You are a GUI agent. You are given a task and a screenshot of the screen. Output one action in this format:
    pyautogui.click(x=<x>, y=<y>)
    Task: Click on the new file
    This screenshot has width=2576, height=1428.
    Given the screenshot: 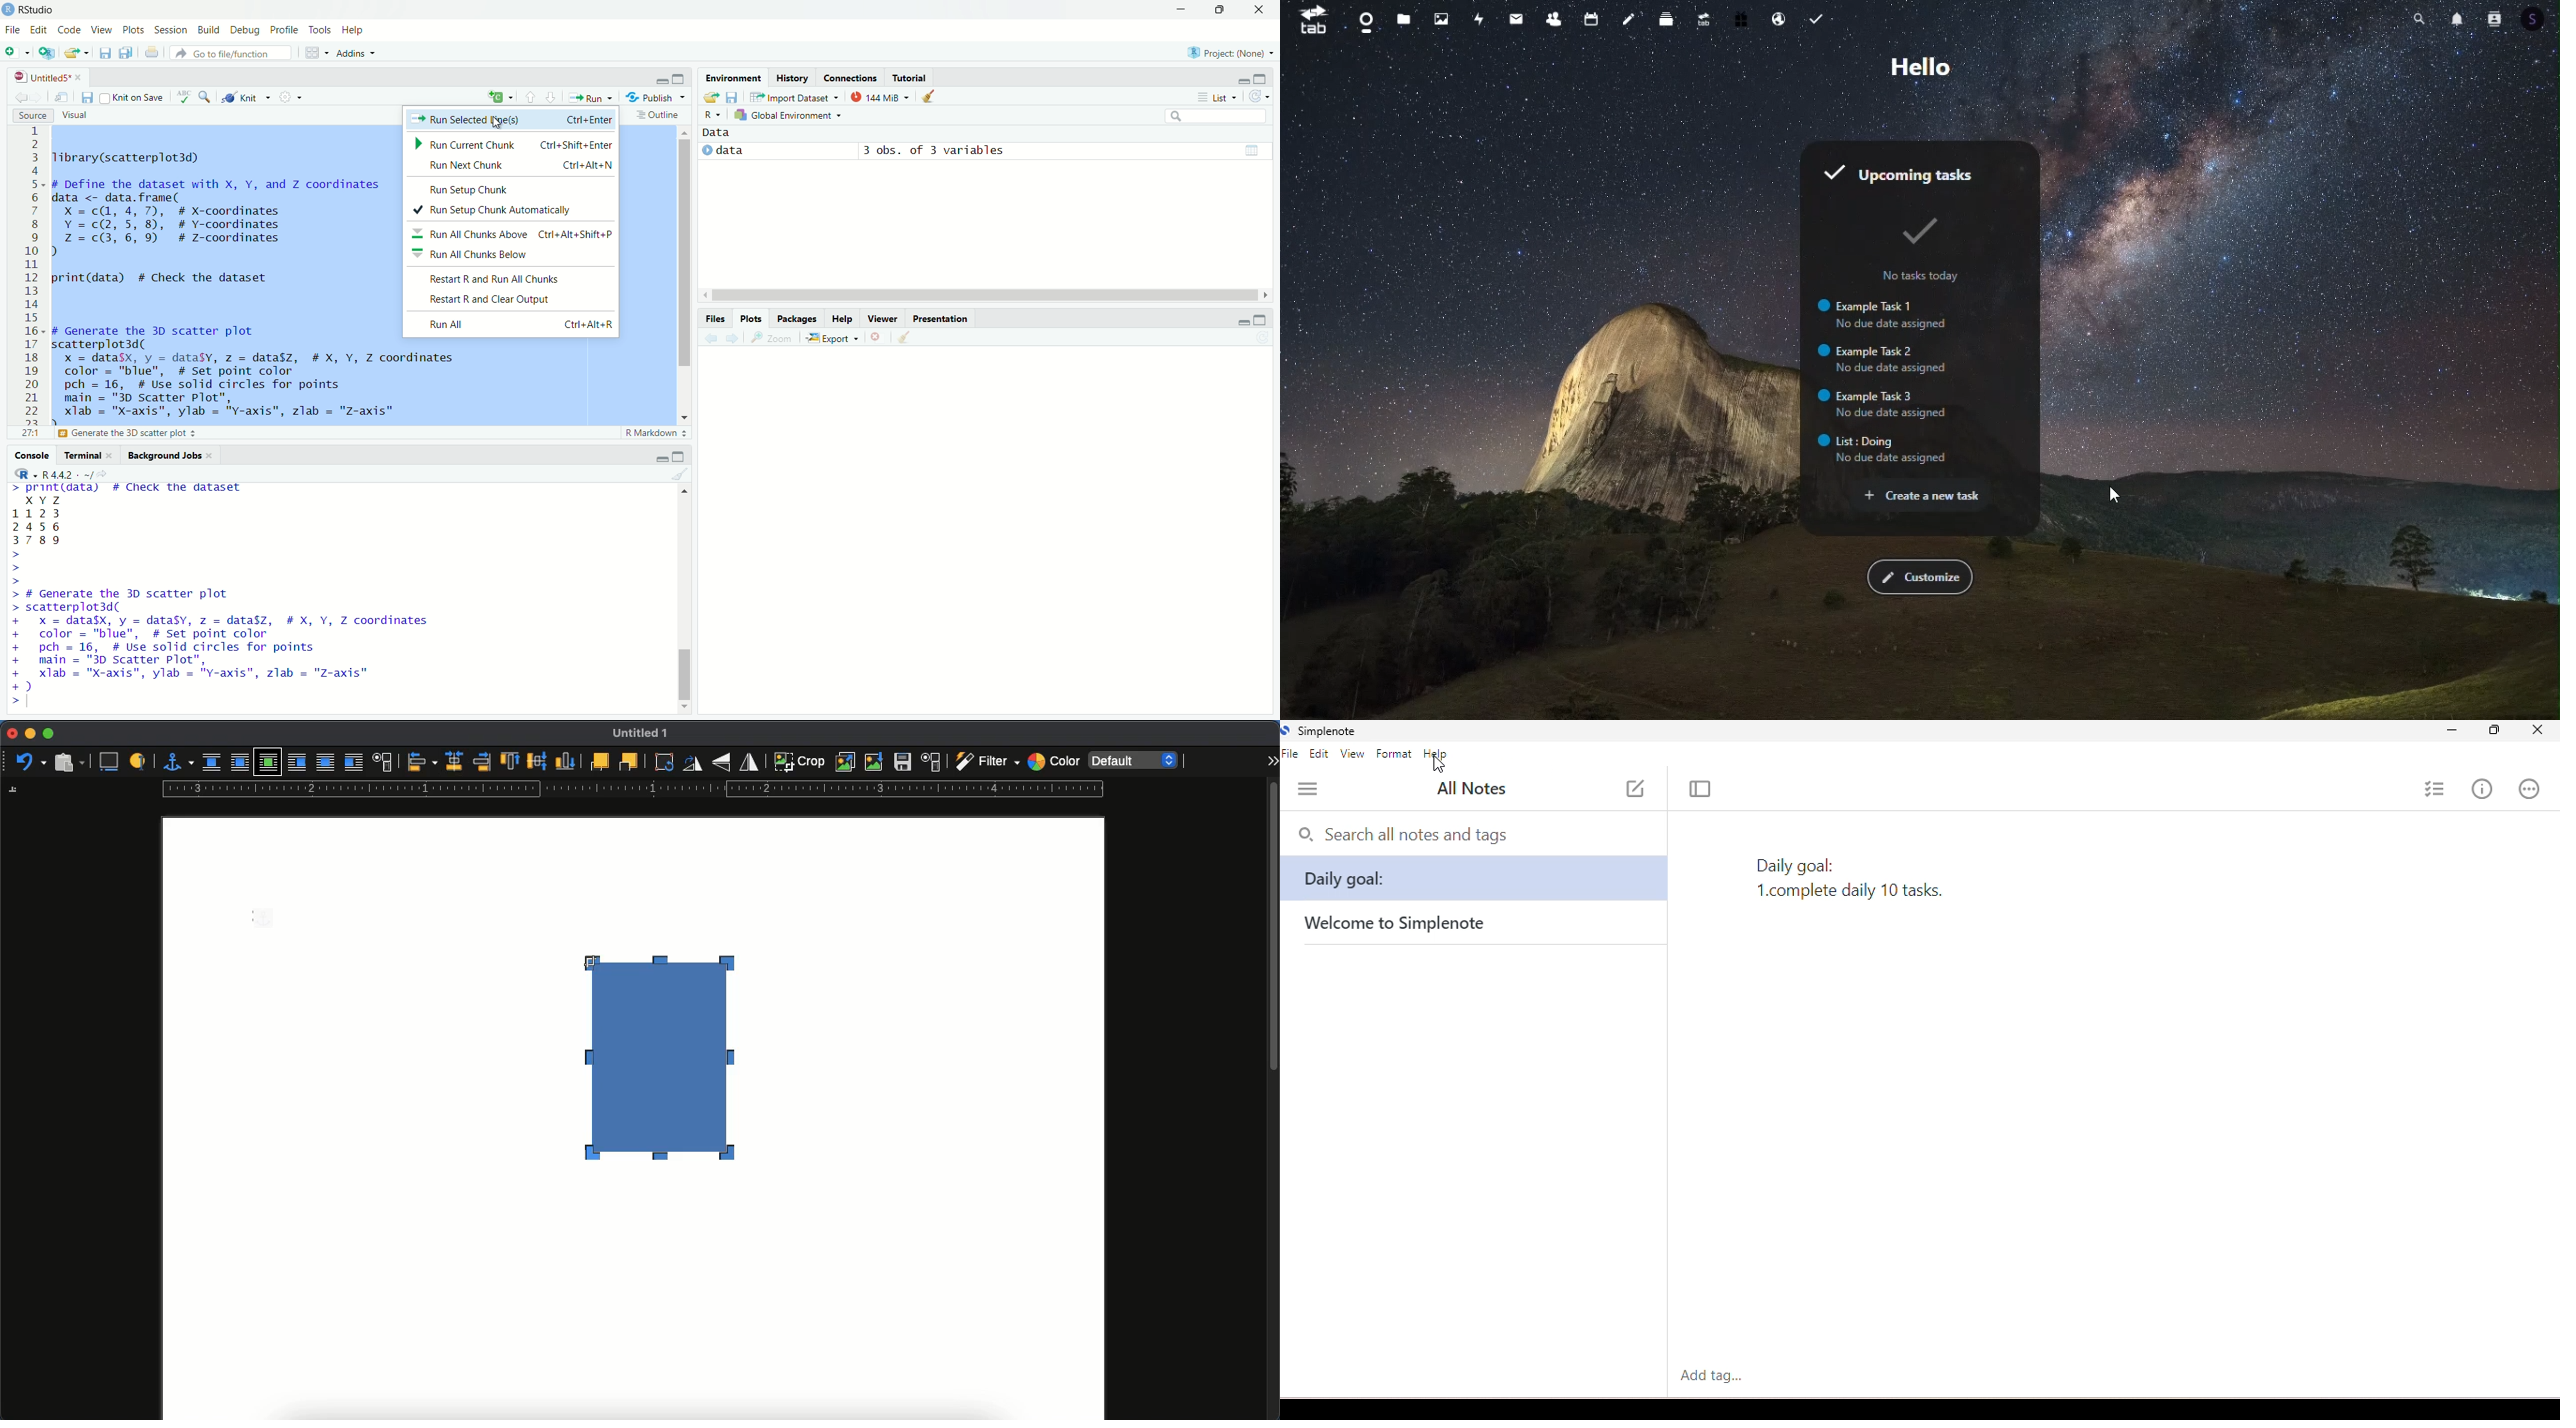 What is the action you would take?
    pyautogui.click(x=15, y=53)
    